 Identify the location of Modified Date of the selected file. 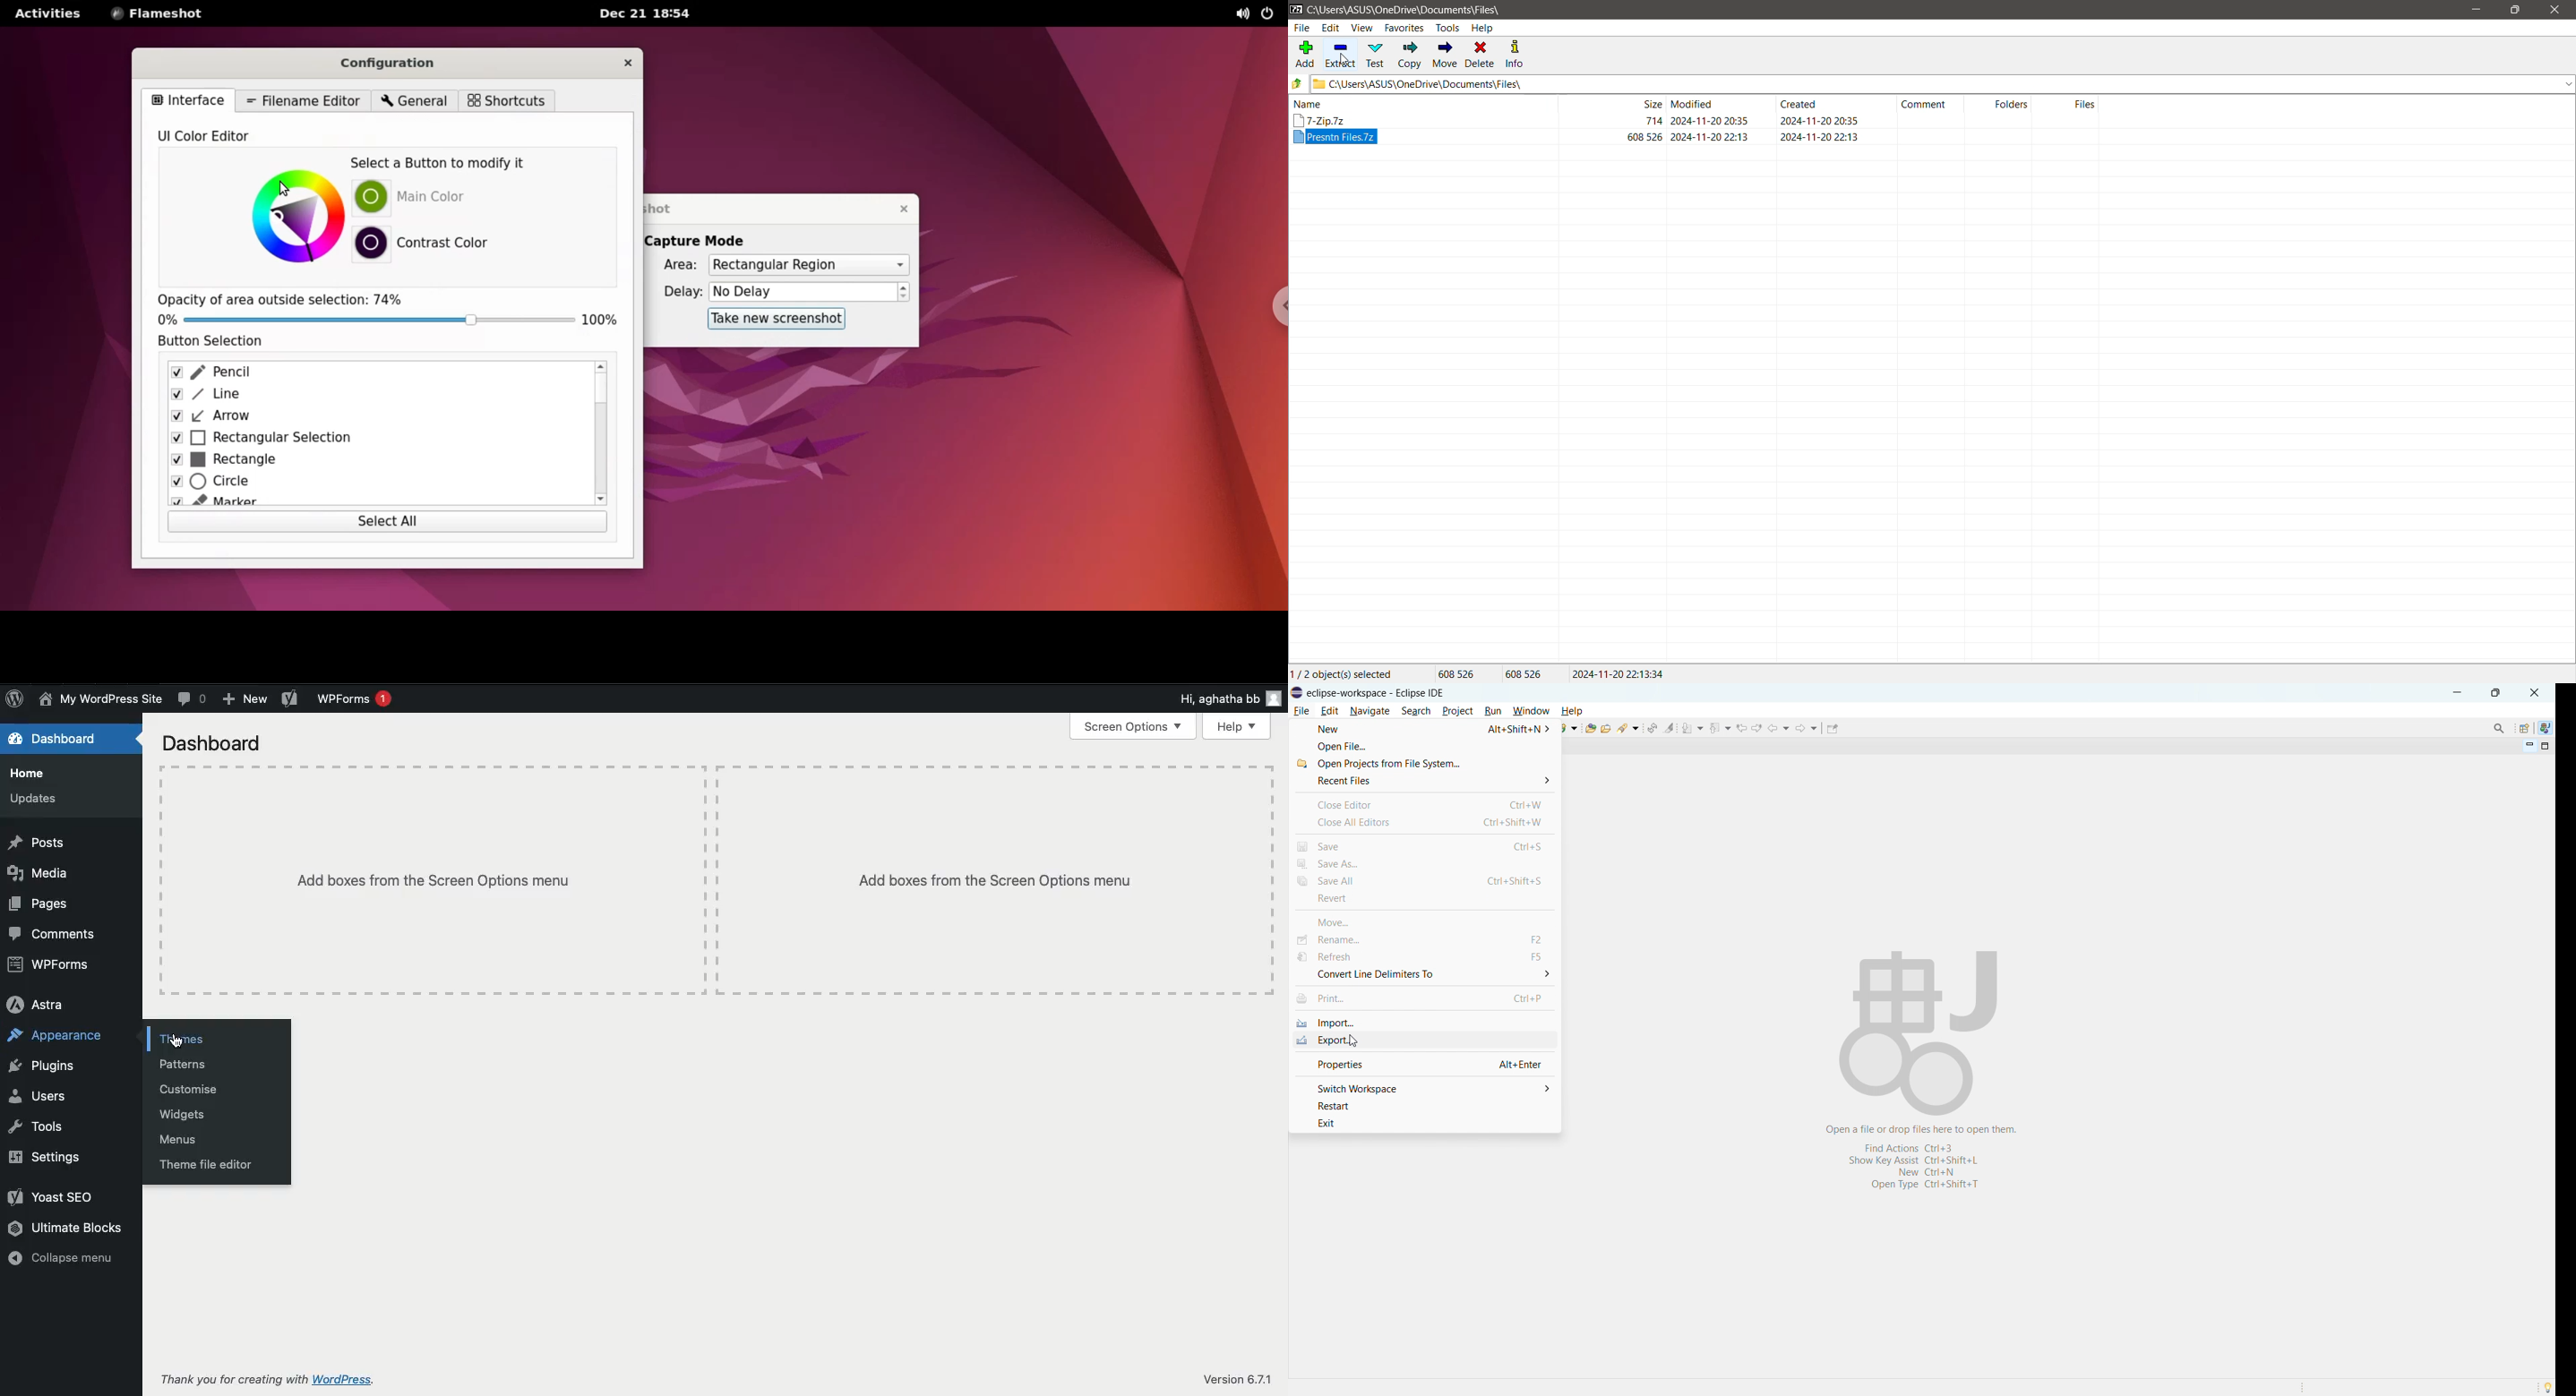
(1619, 675).